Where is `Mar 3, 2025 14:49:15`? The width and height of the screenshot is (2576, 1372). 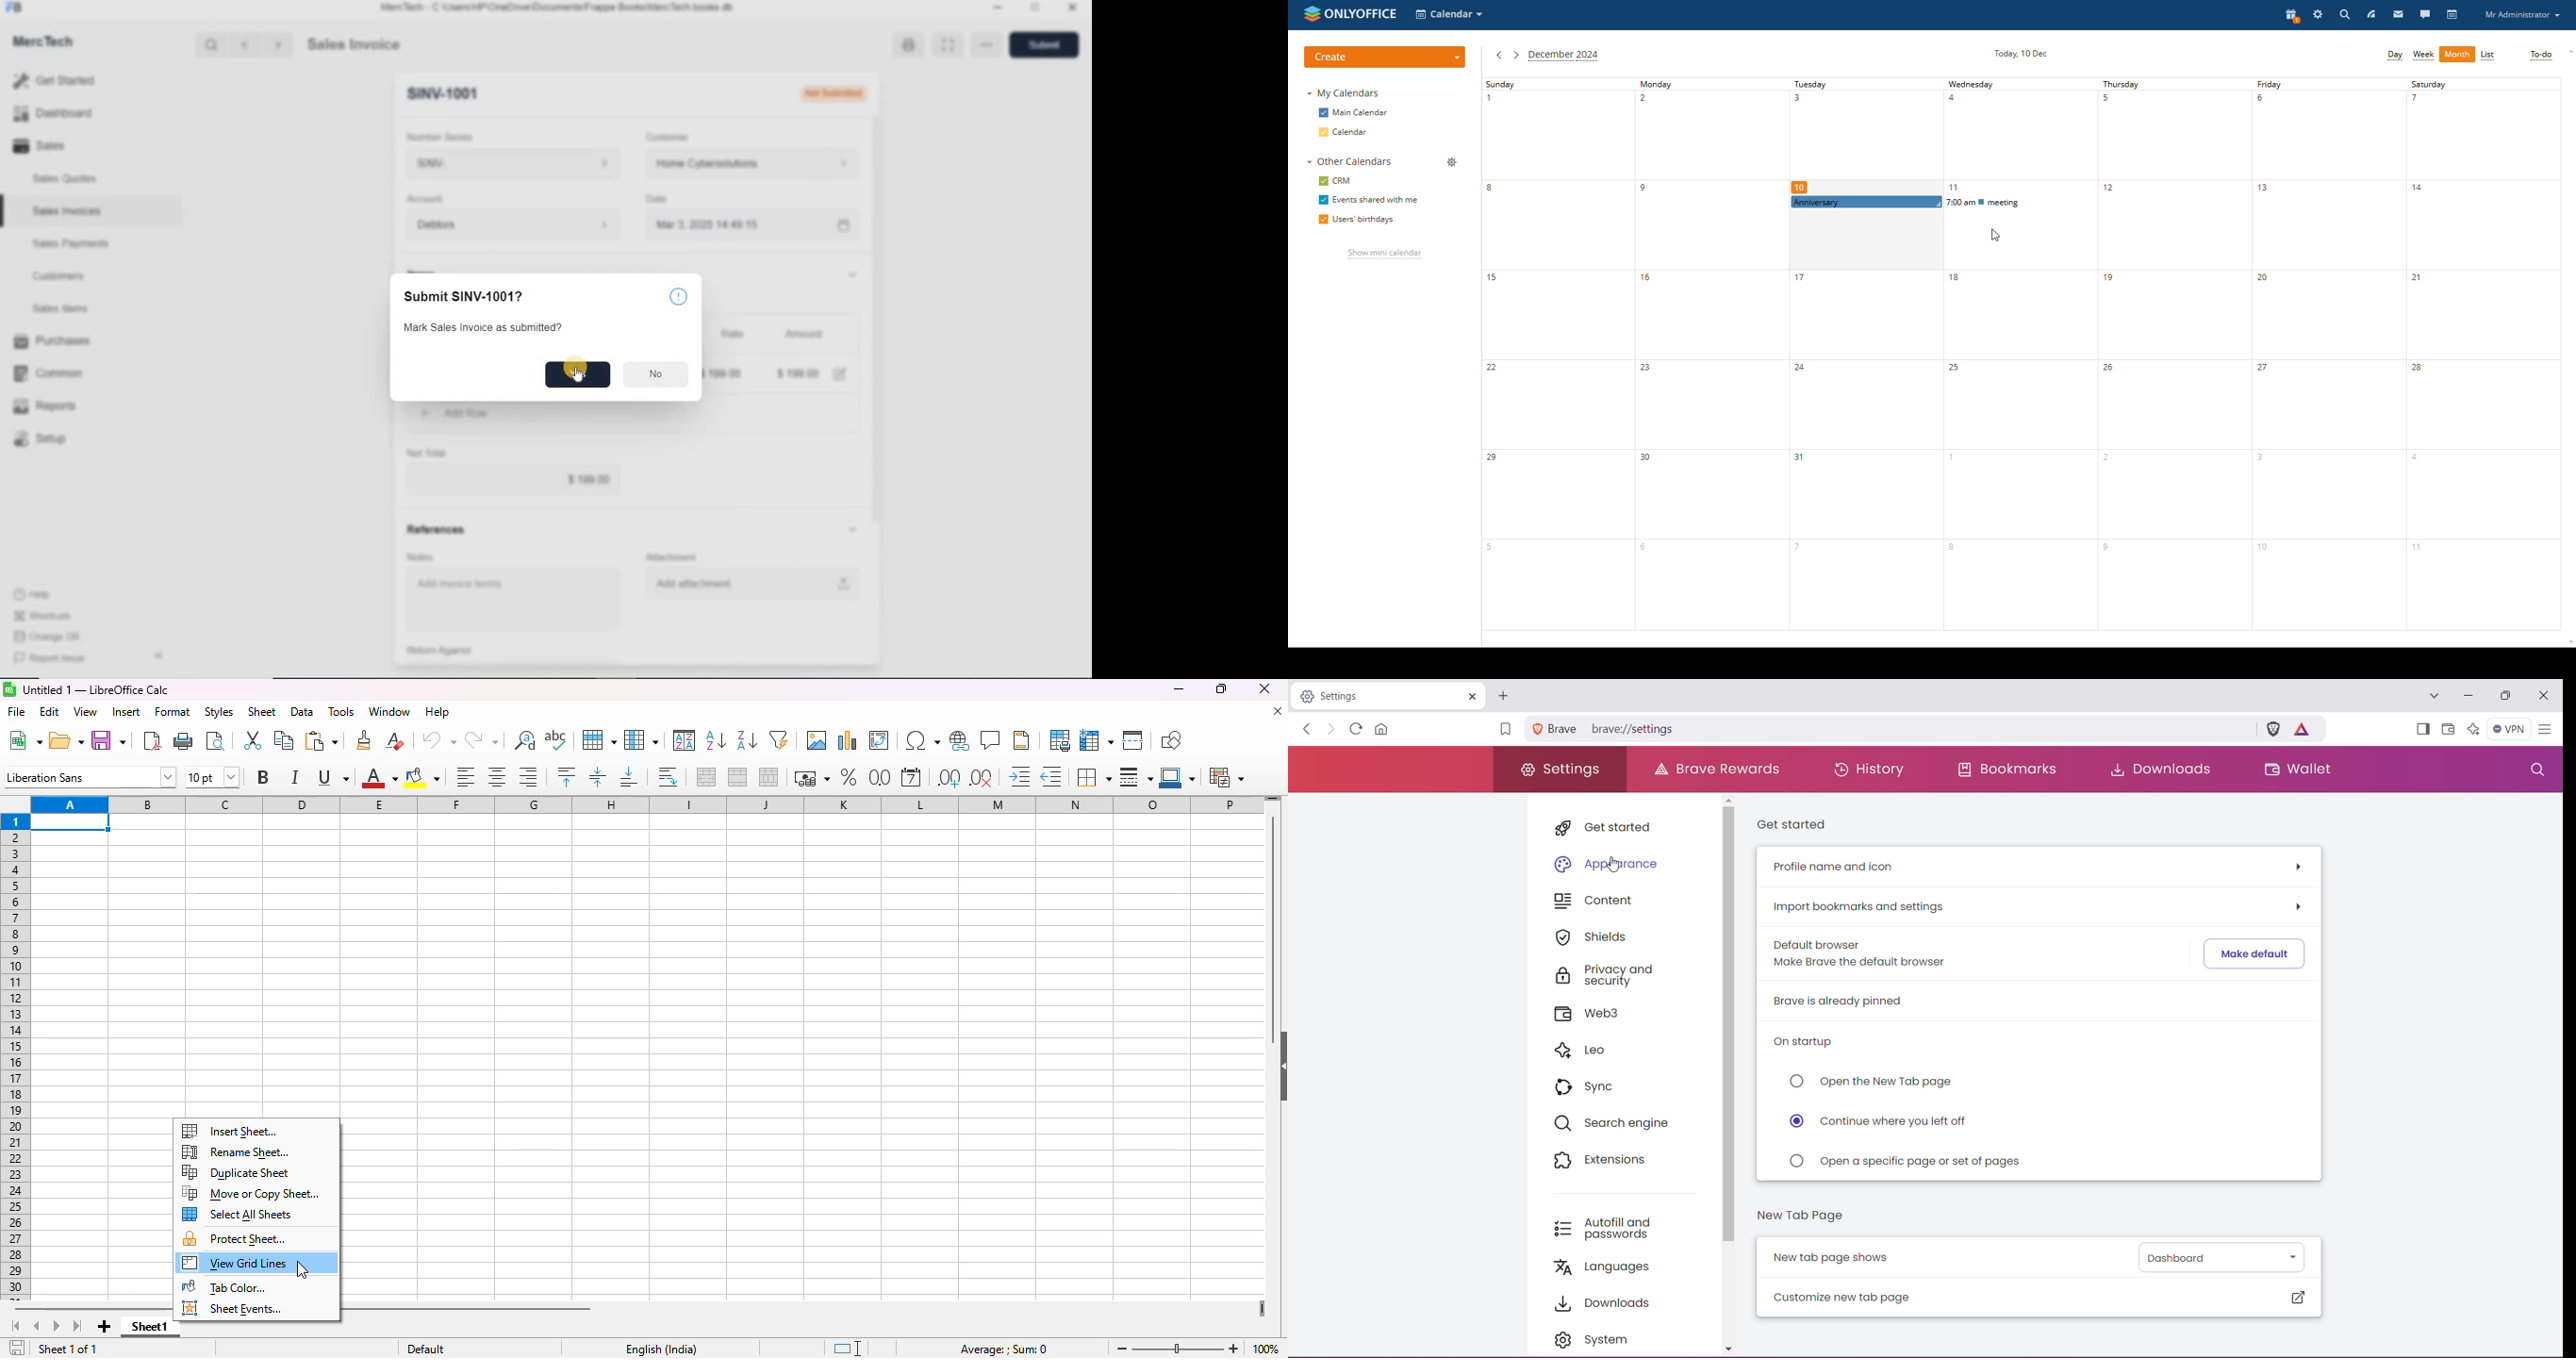
Mar 3, 2025 14:49:15 is located at coordinates (711, 224).